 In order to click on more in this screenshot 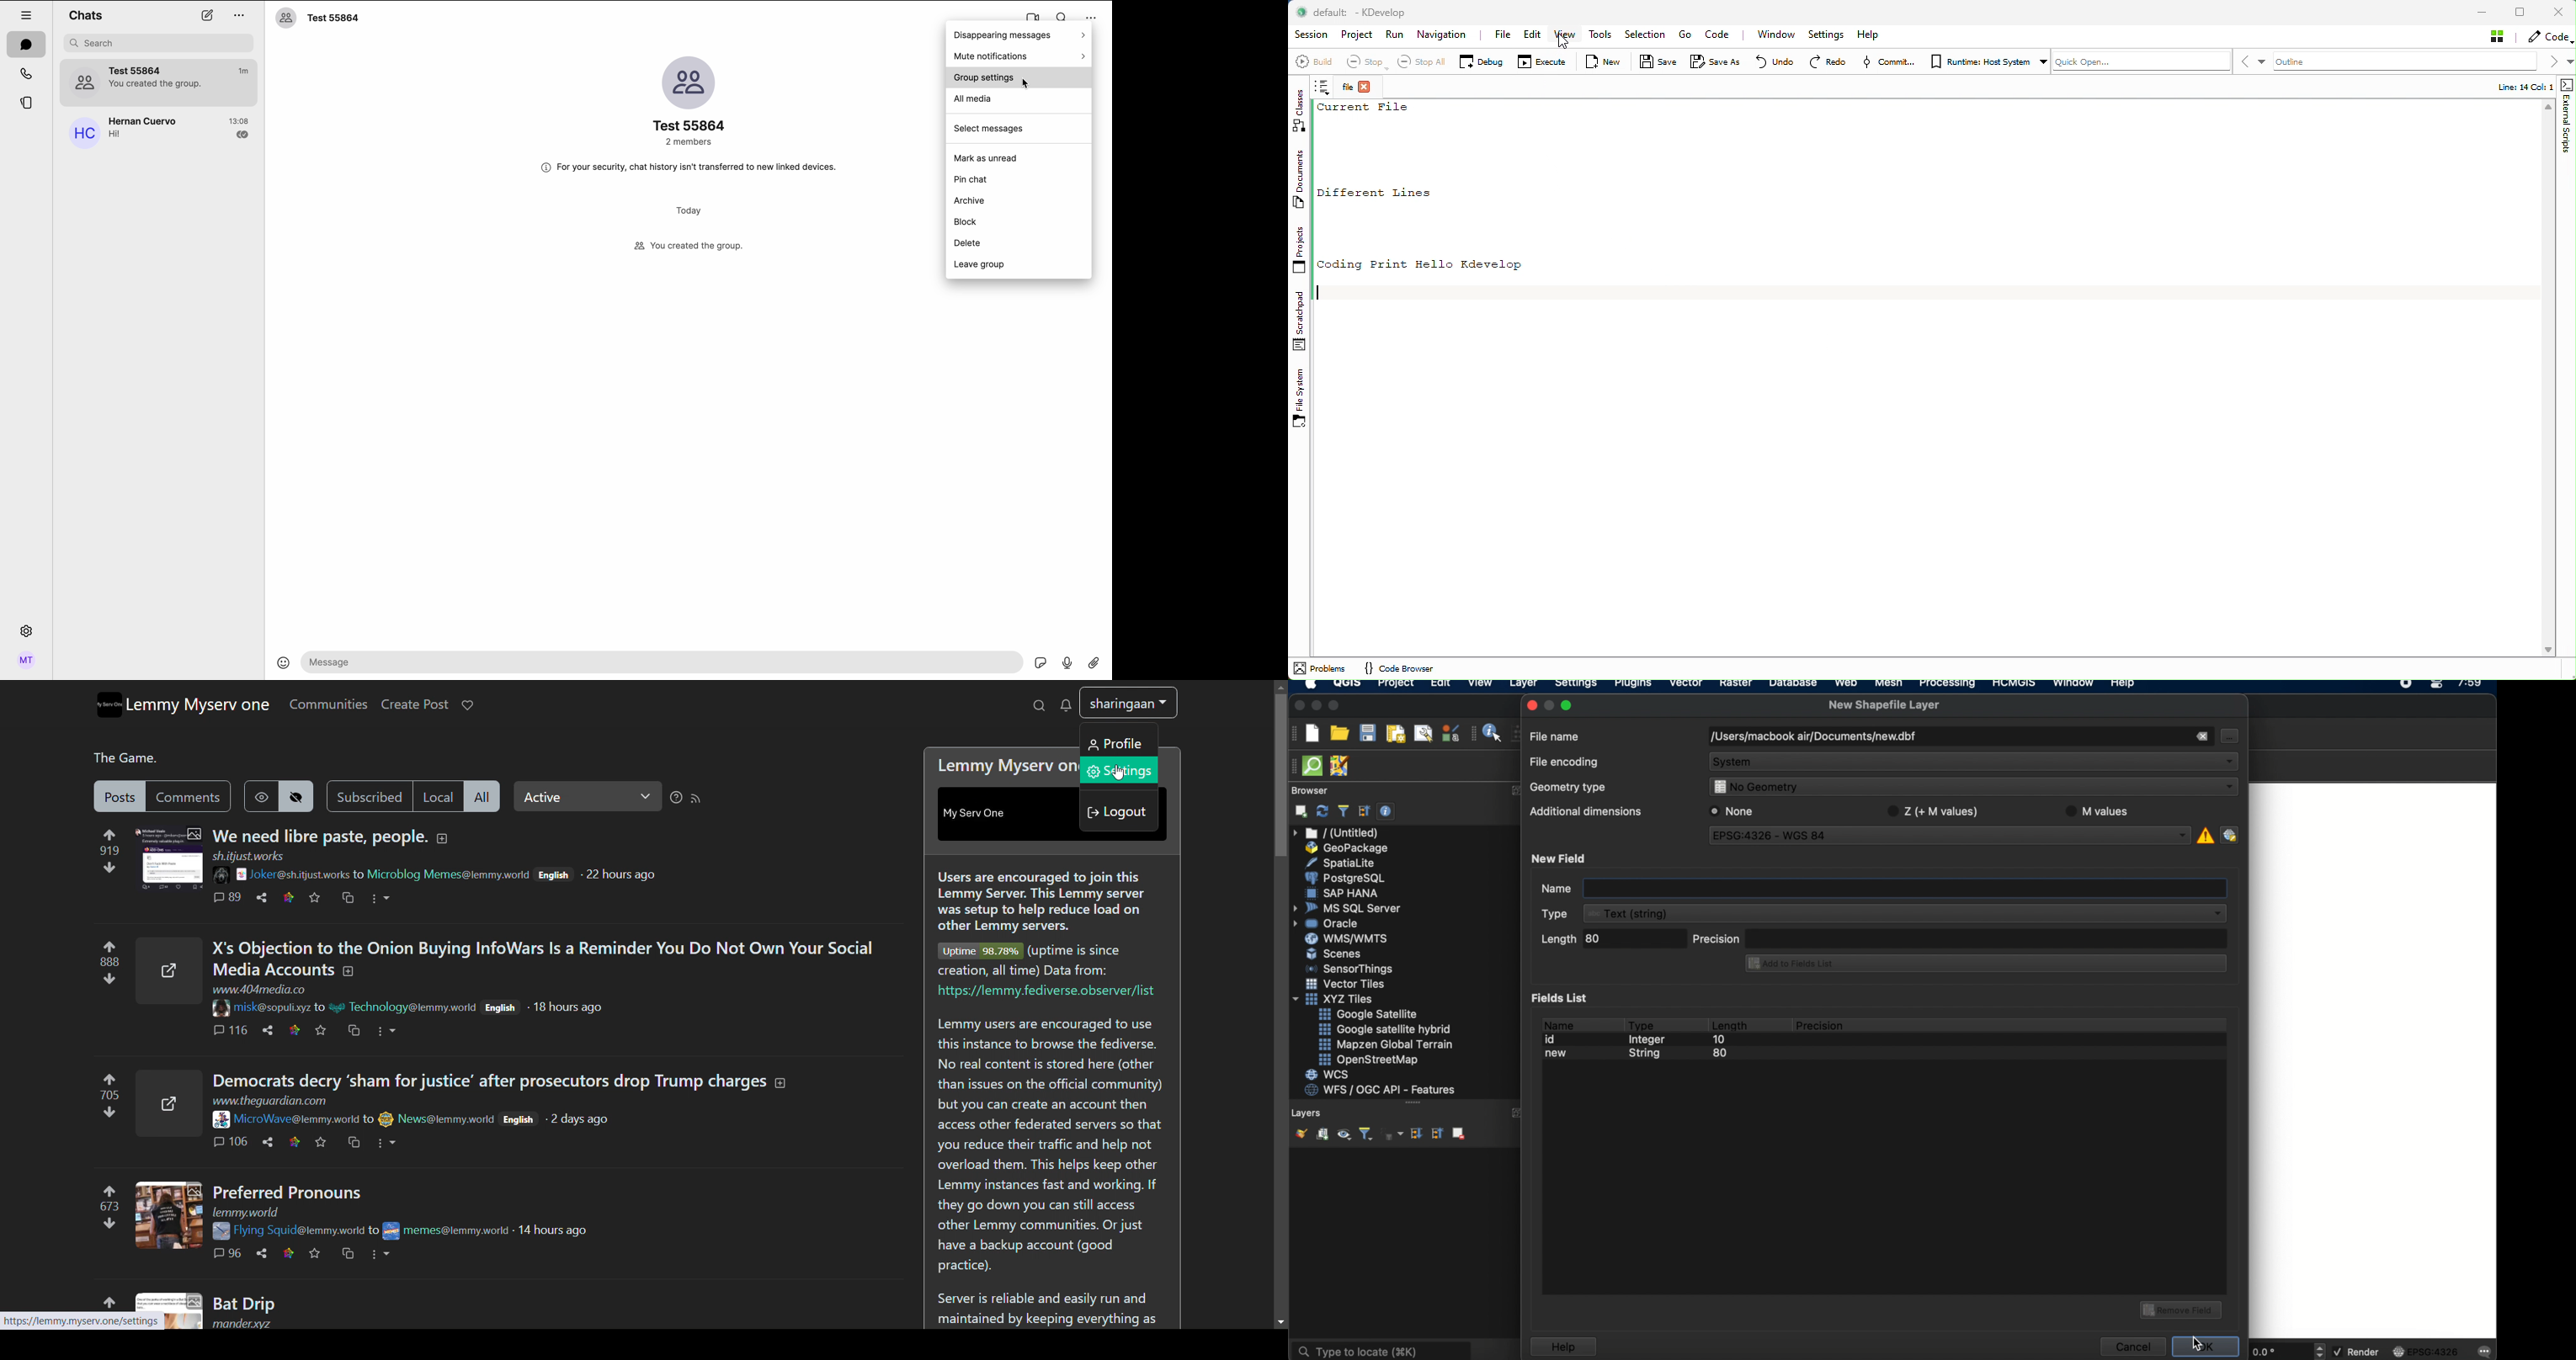, I will do `click(384, 1257)`.